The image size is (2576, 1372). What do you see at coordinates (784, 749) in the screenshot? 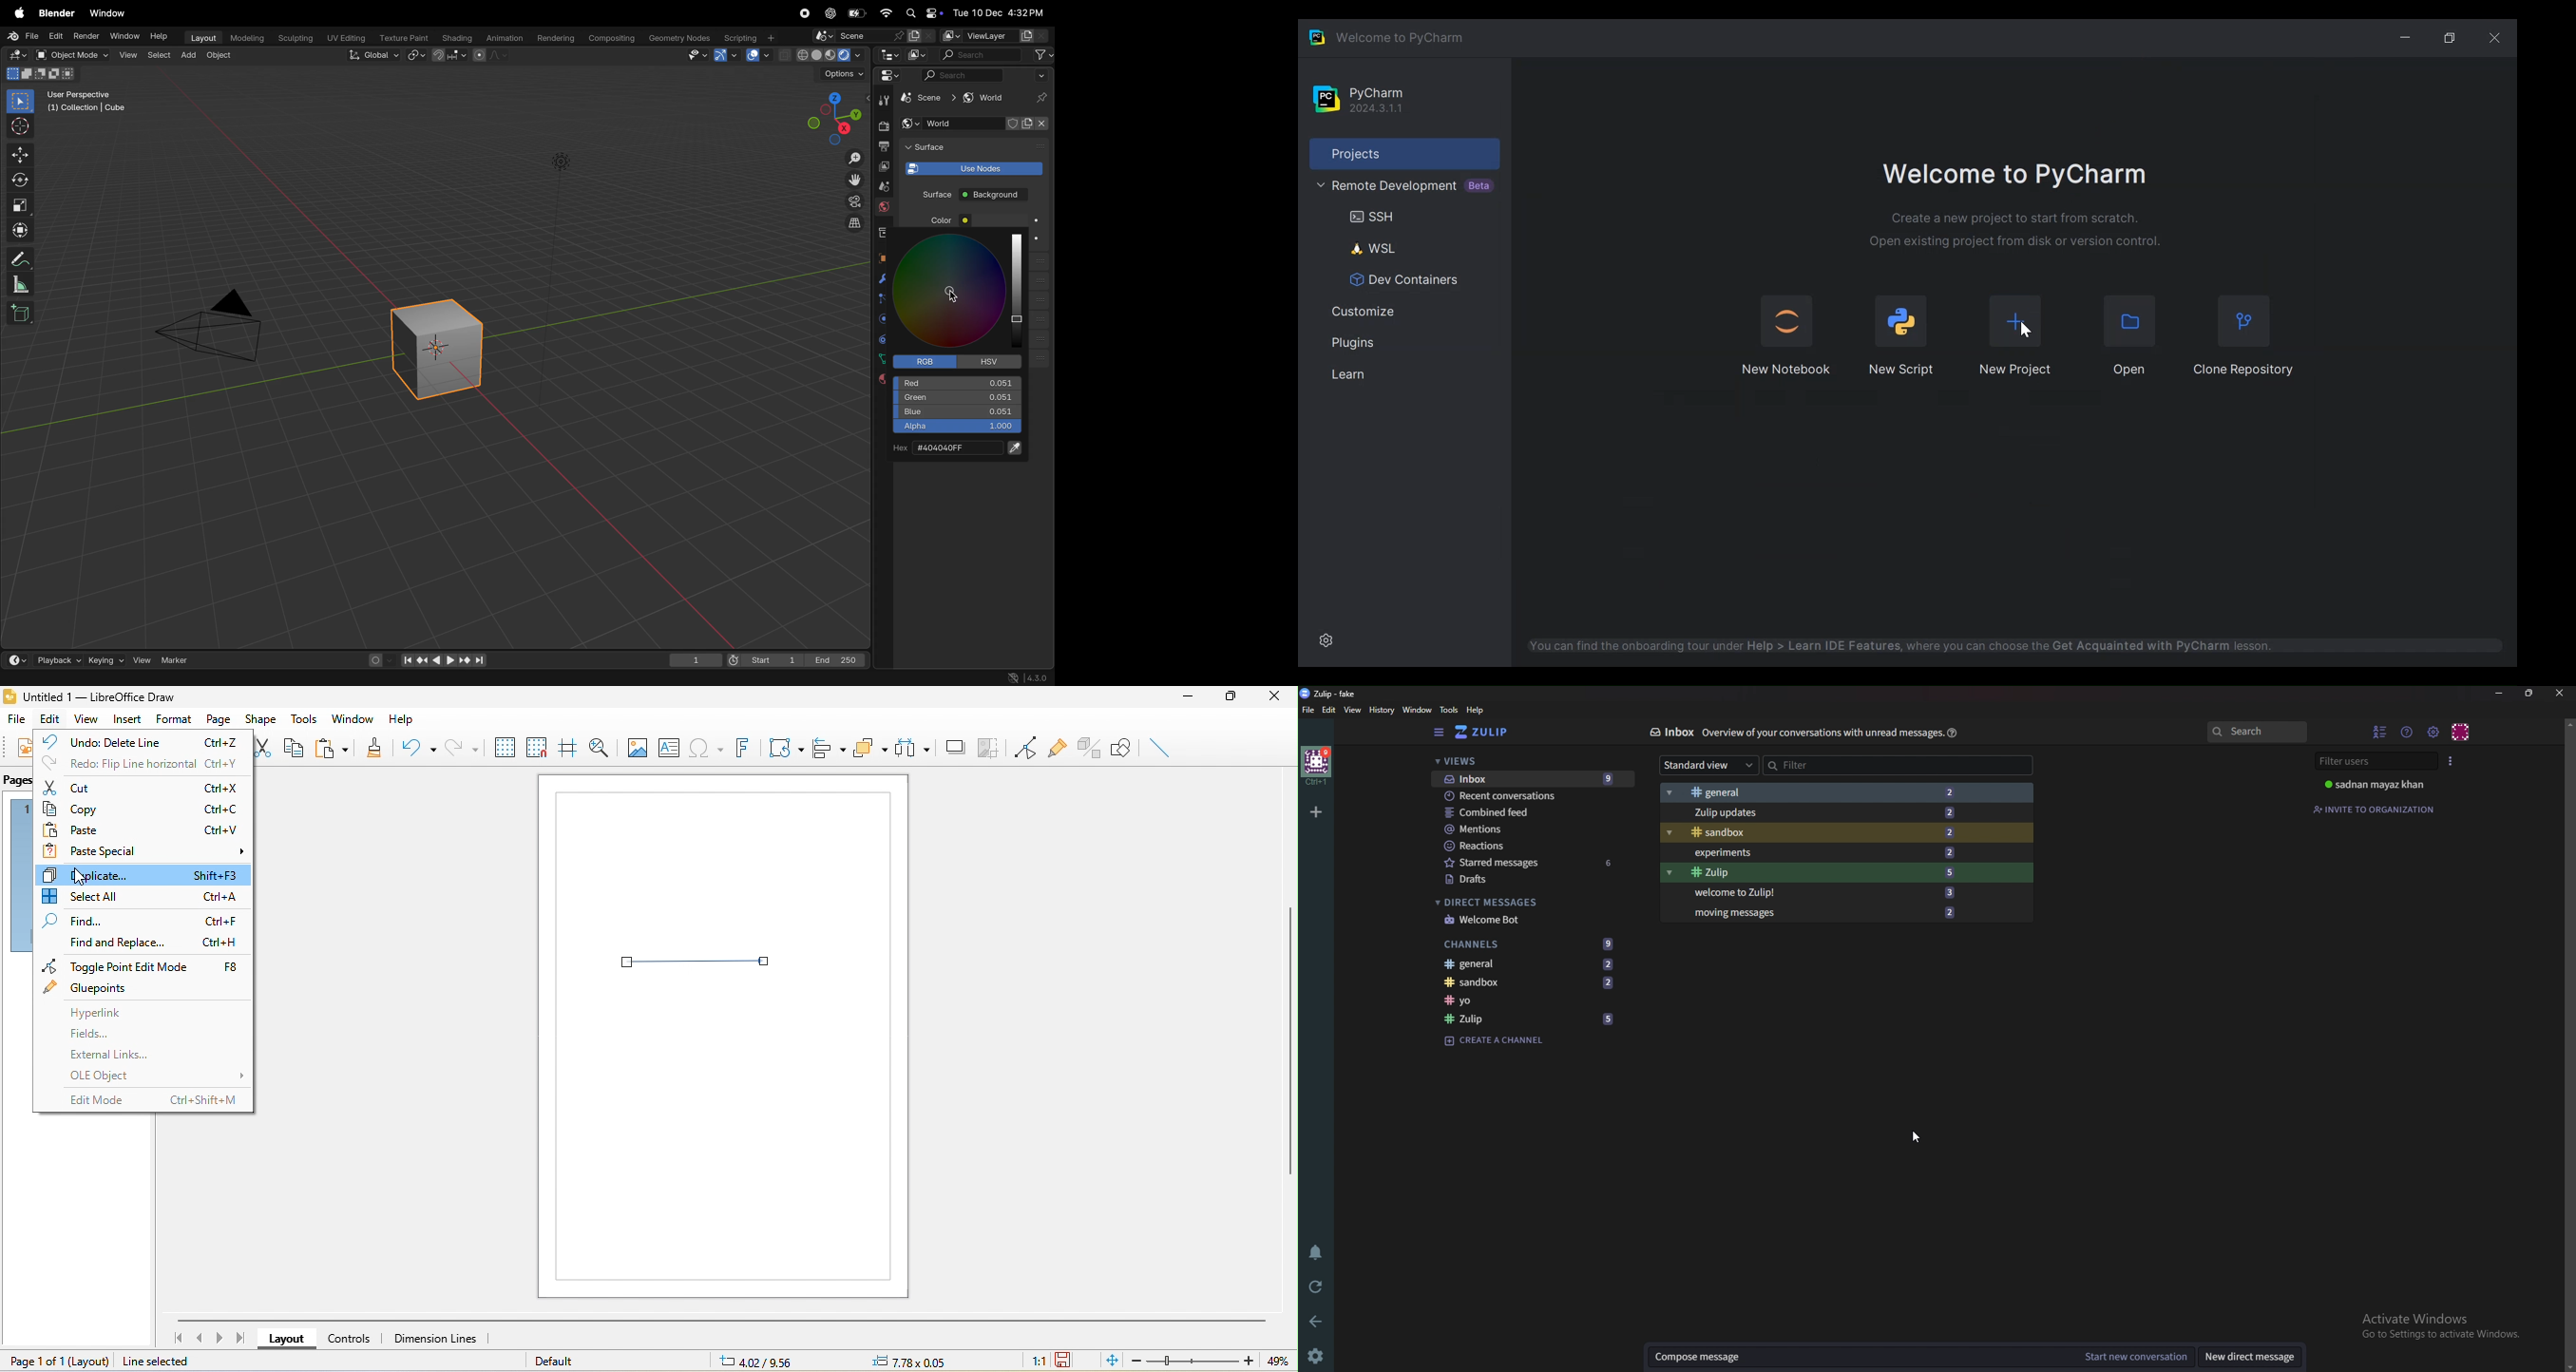
I see `transformation` at bounding box center [784, 749].